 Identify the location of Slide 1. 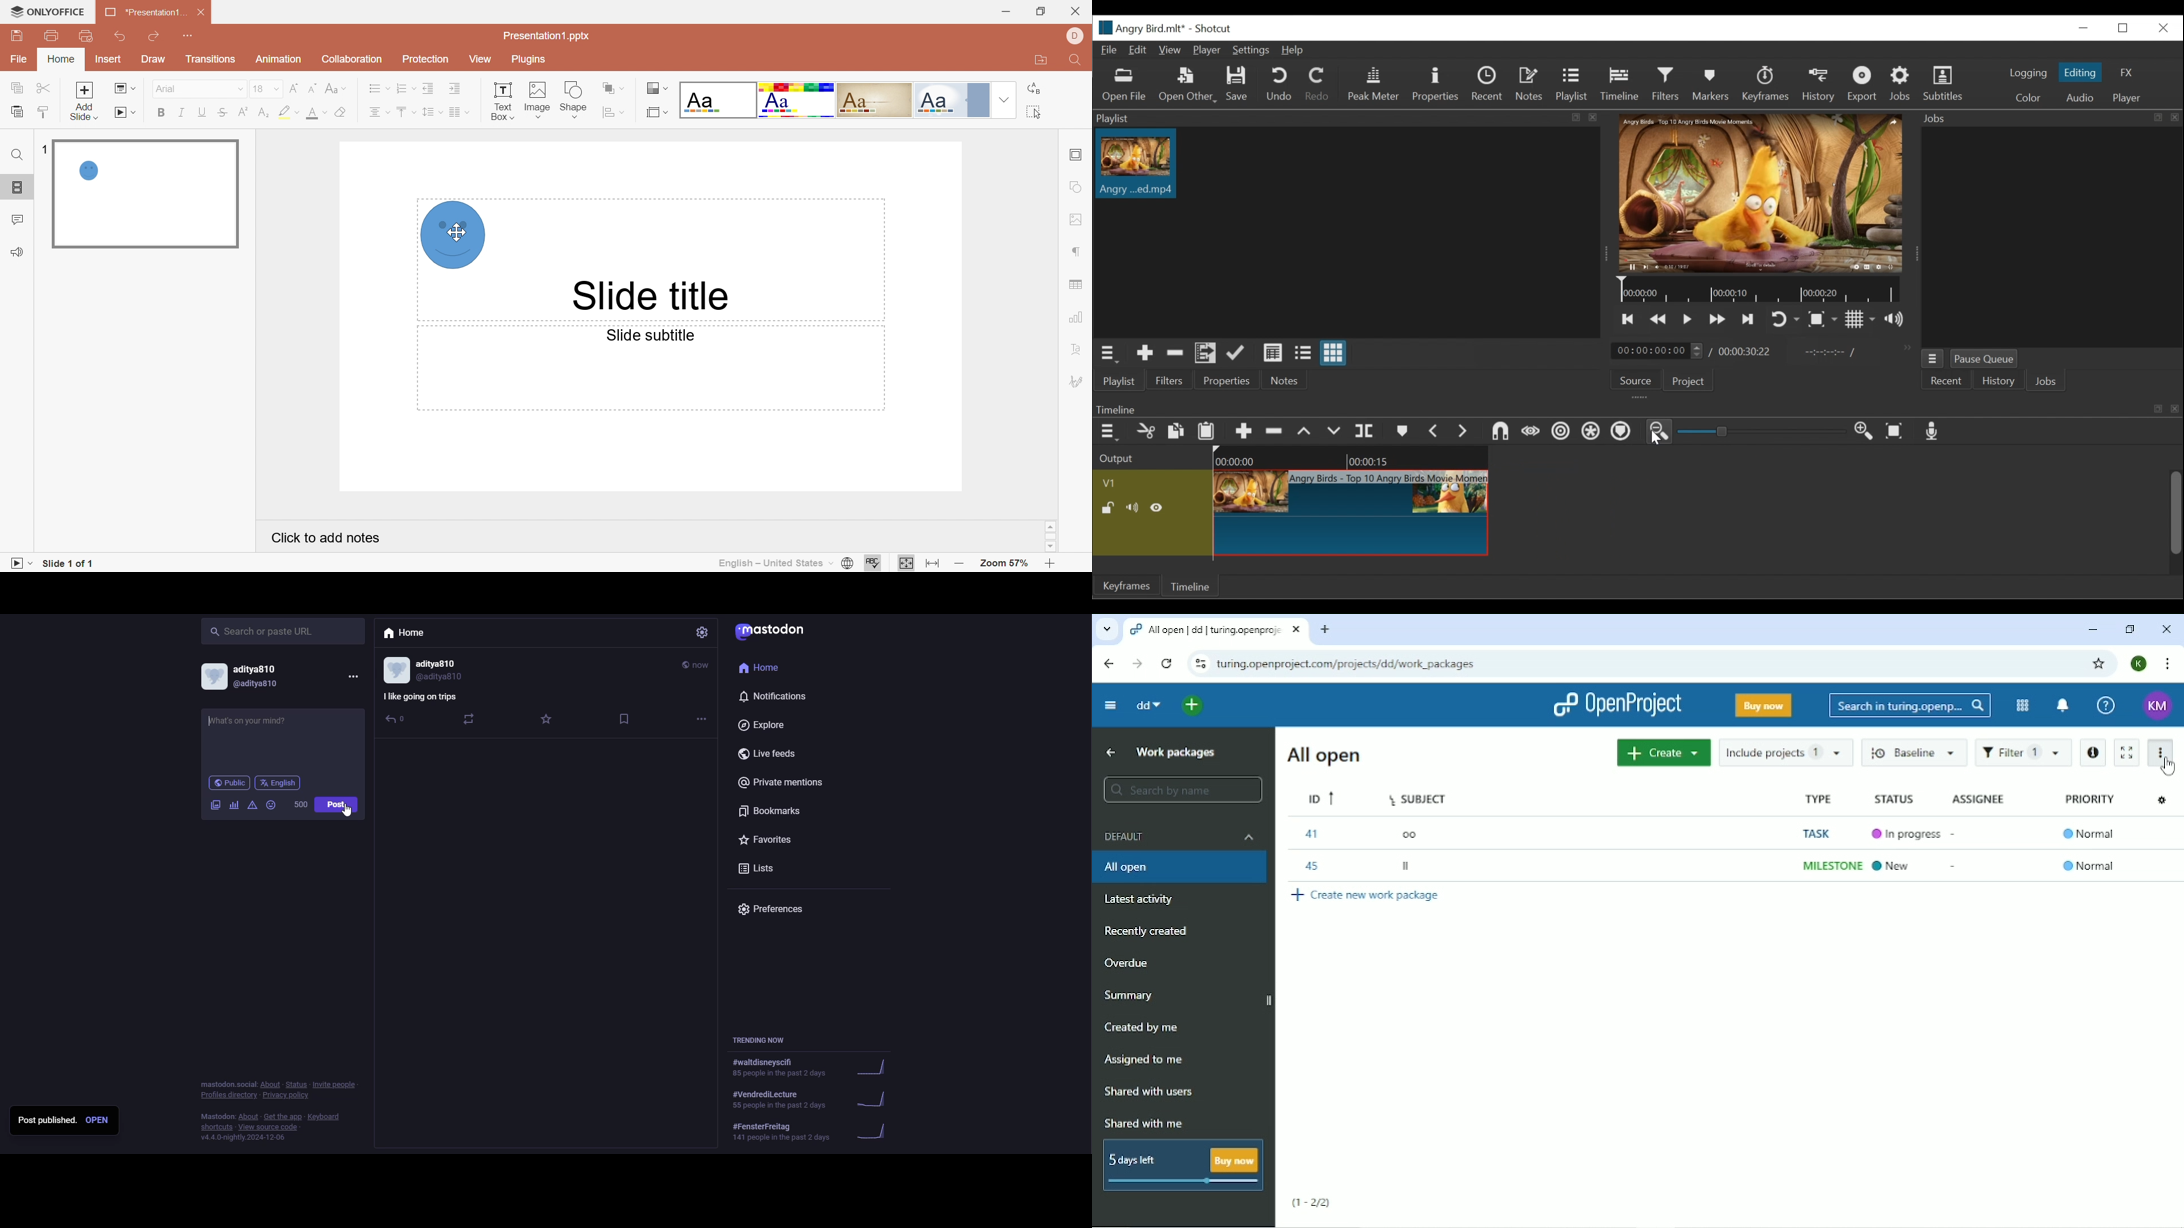
(144, 195).